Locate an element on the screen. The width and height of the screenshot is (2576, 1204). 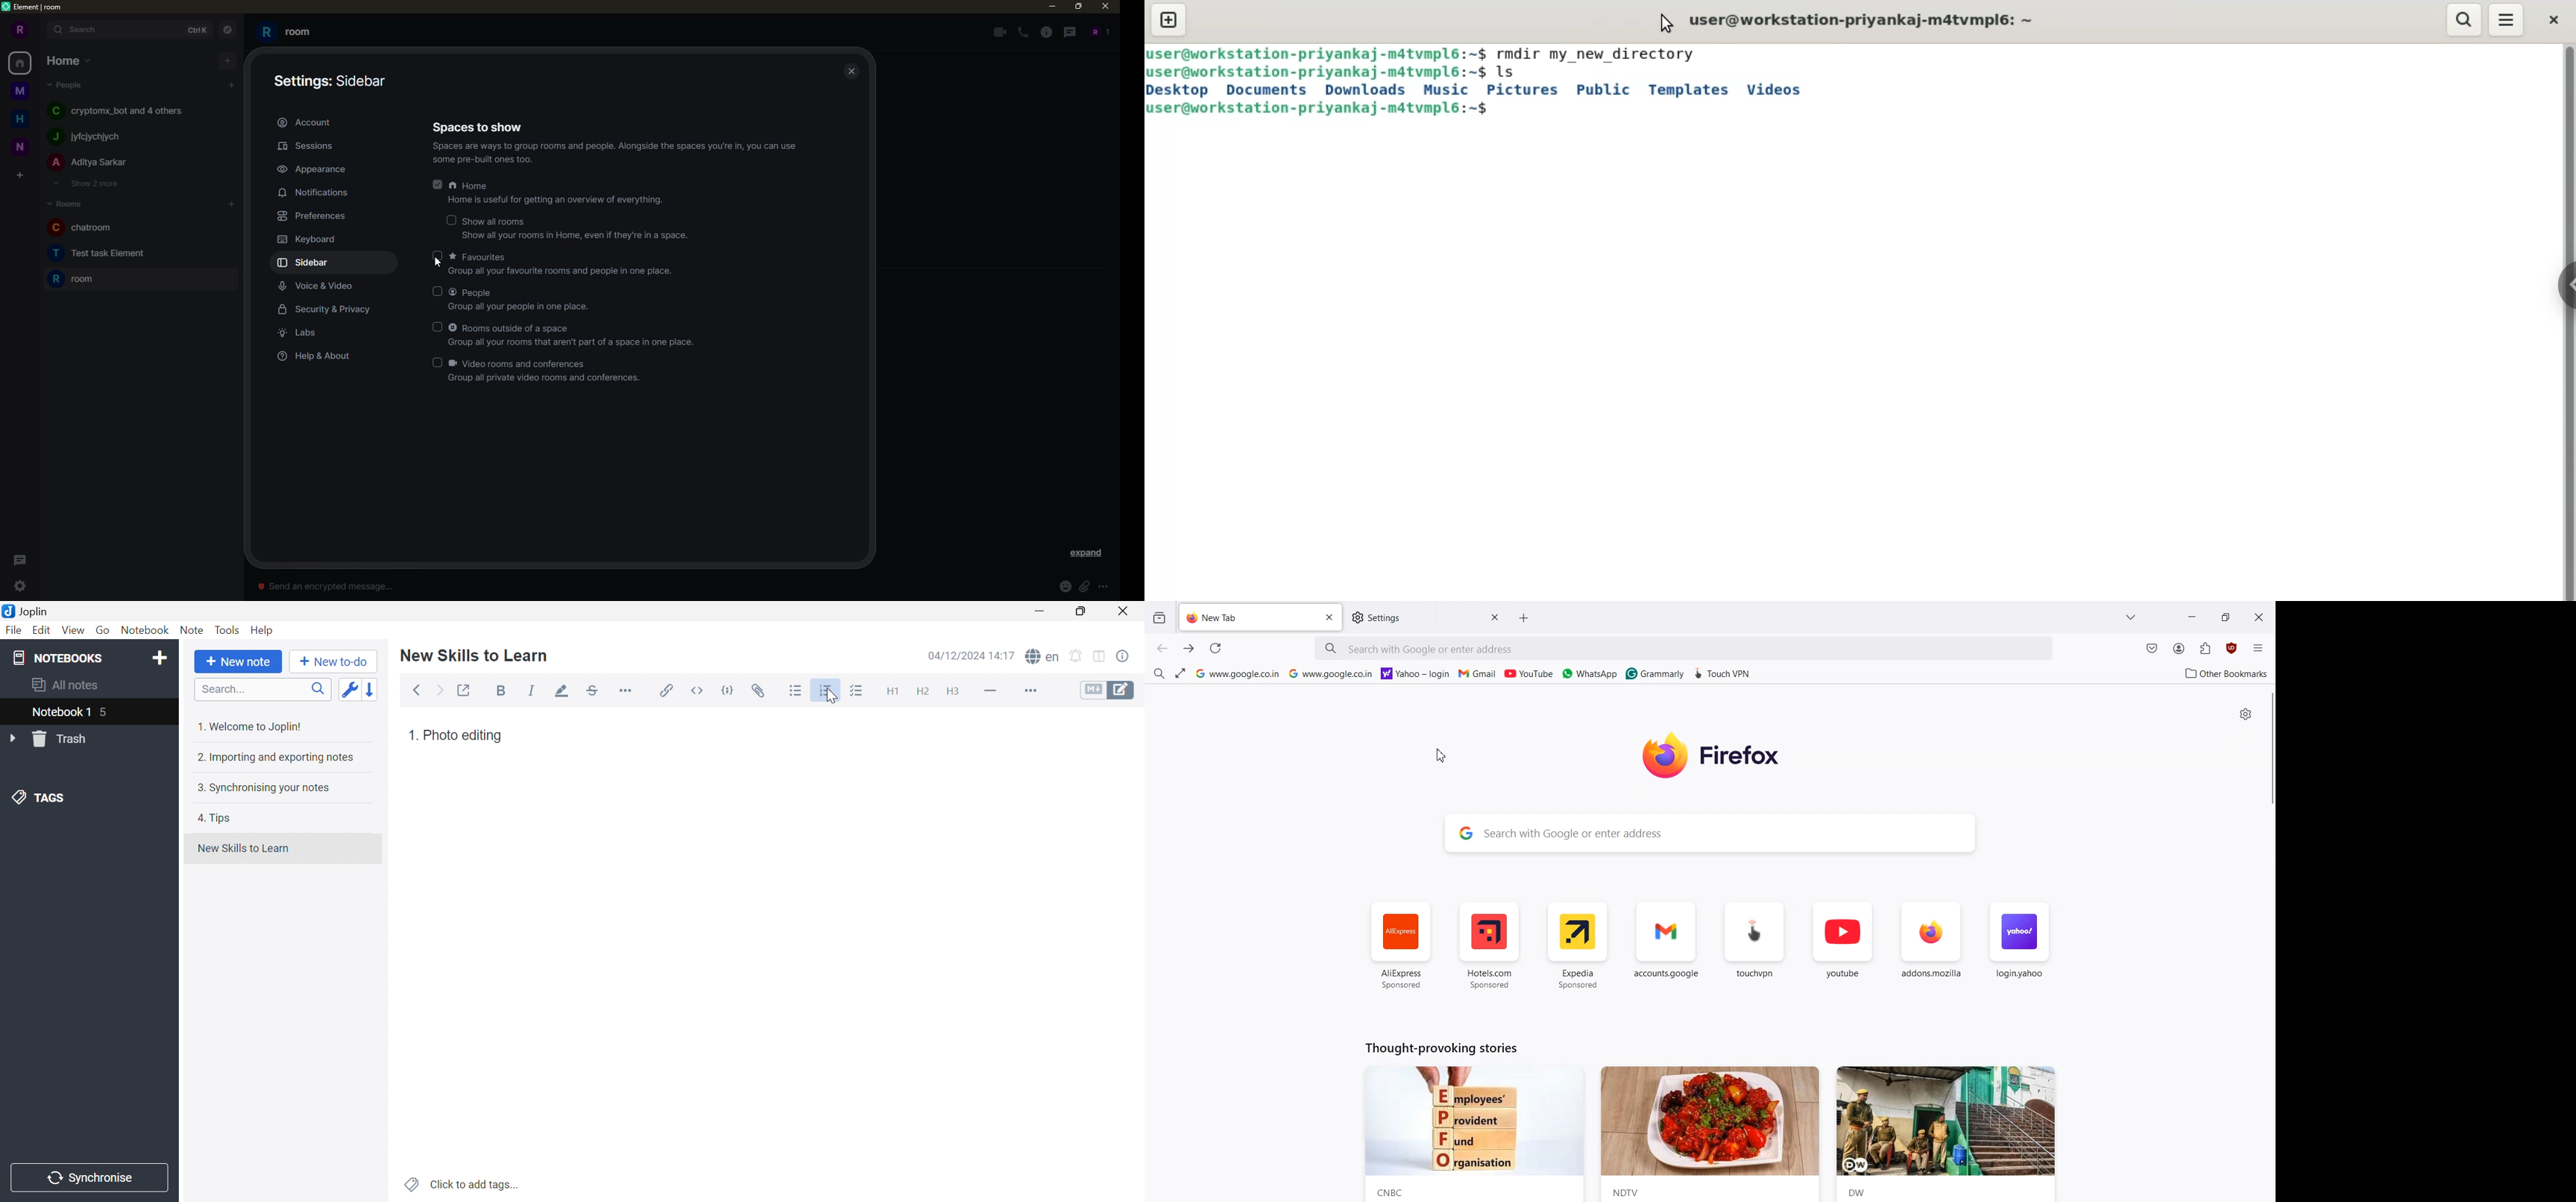
close is located at coordinates (855, 72).